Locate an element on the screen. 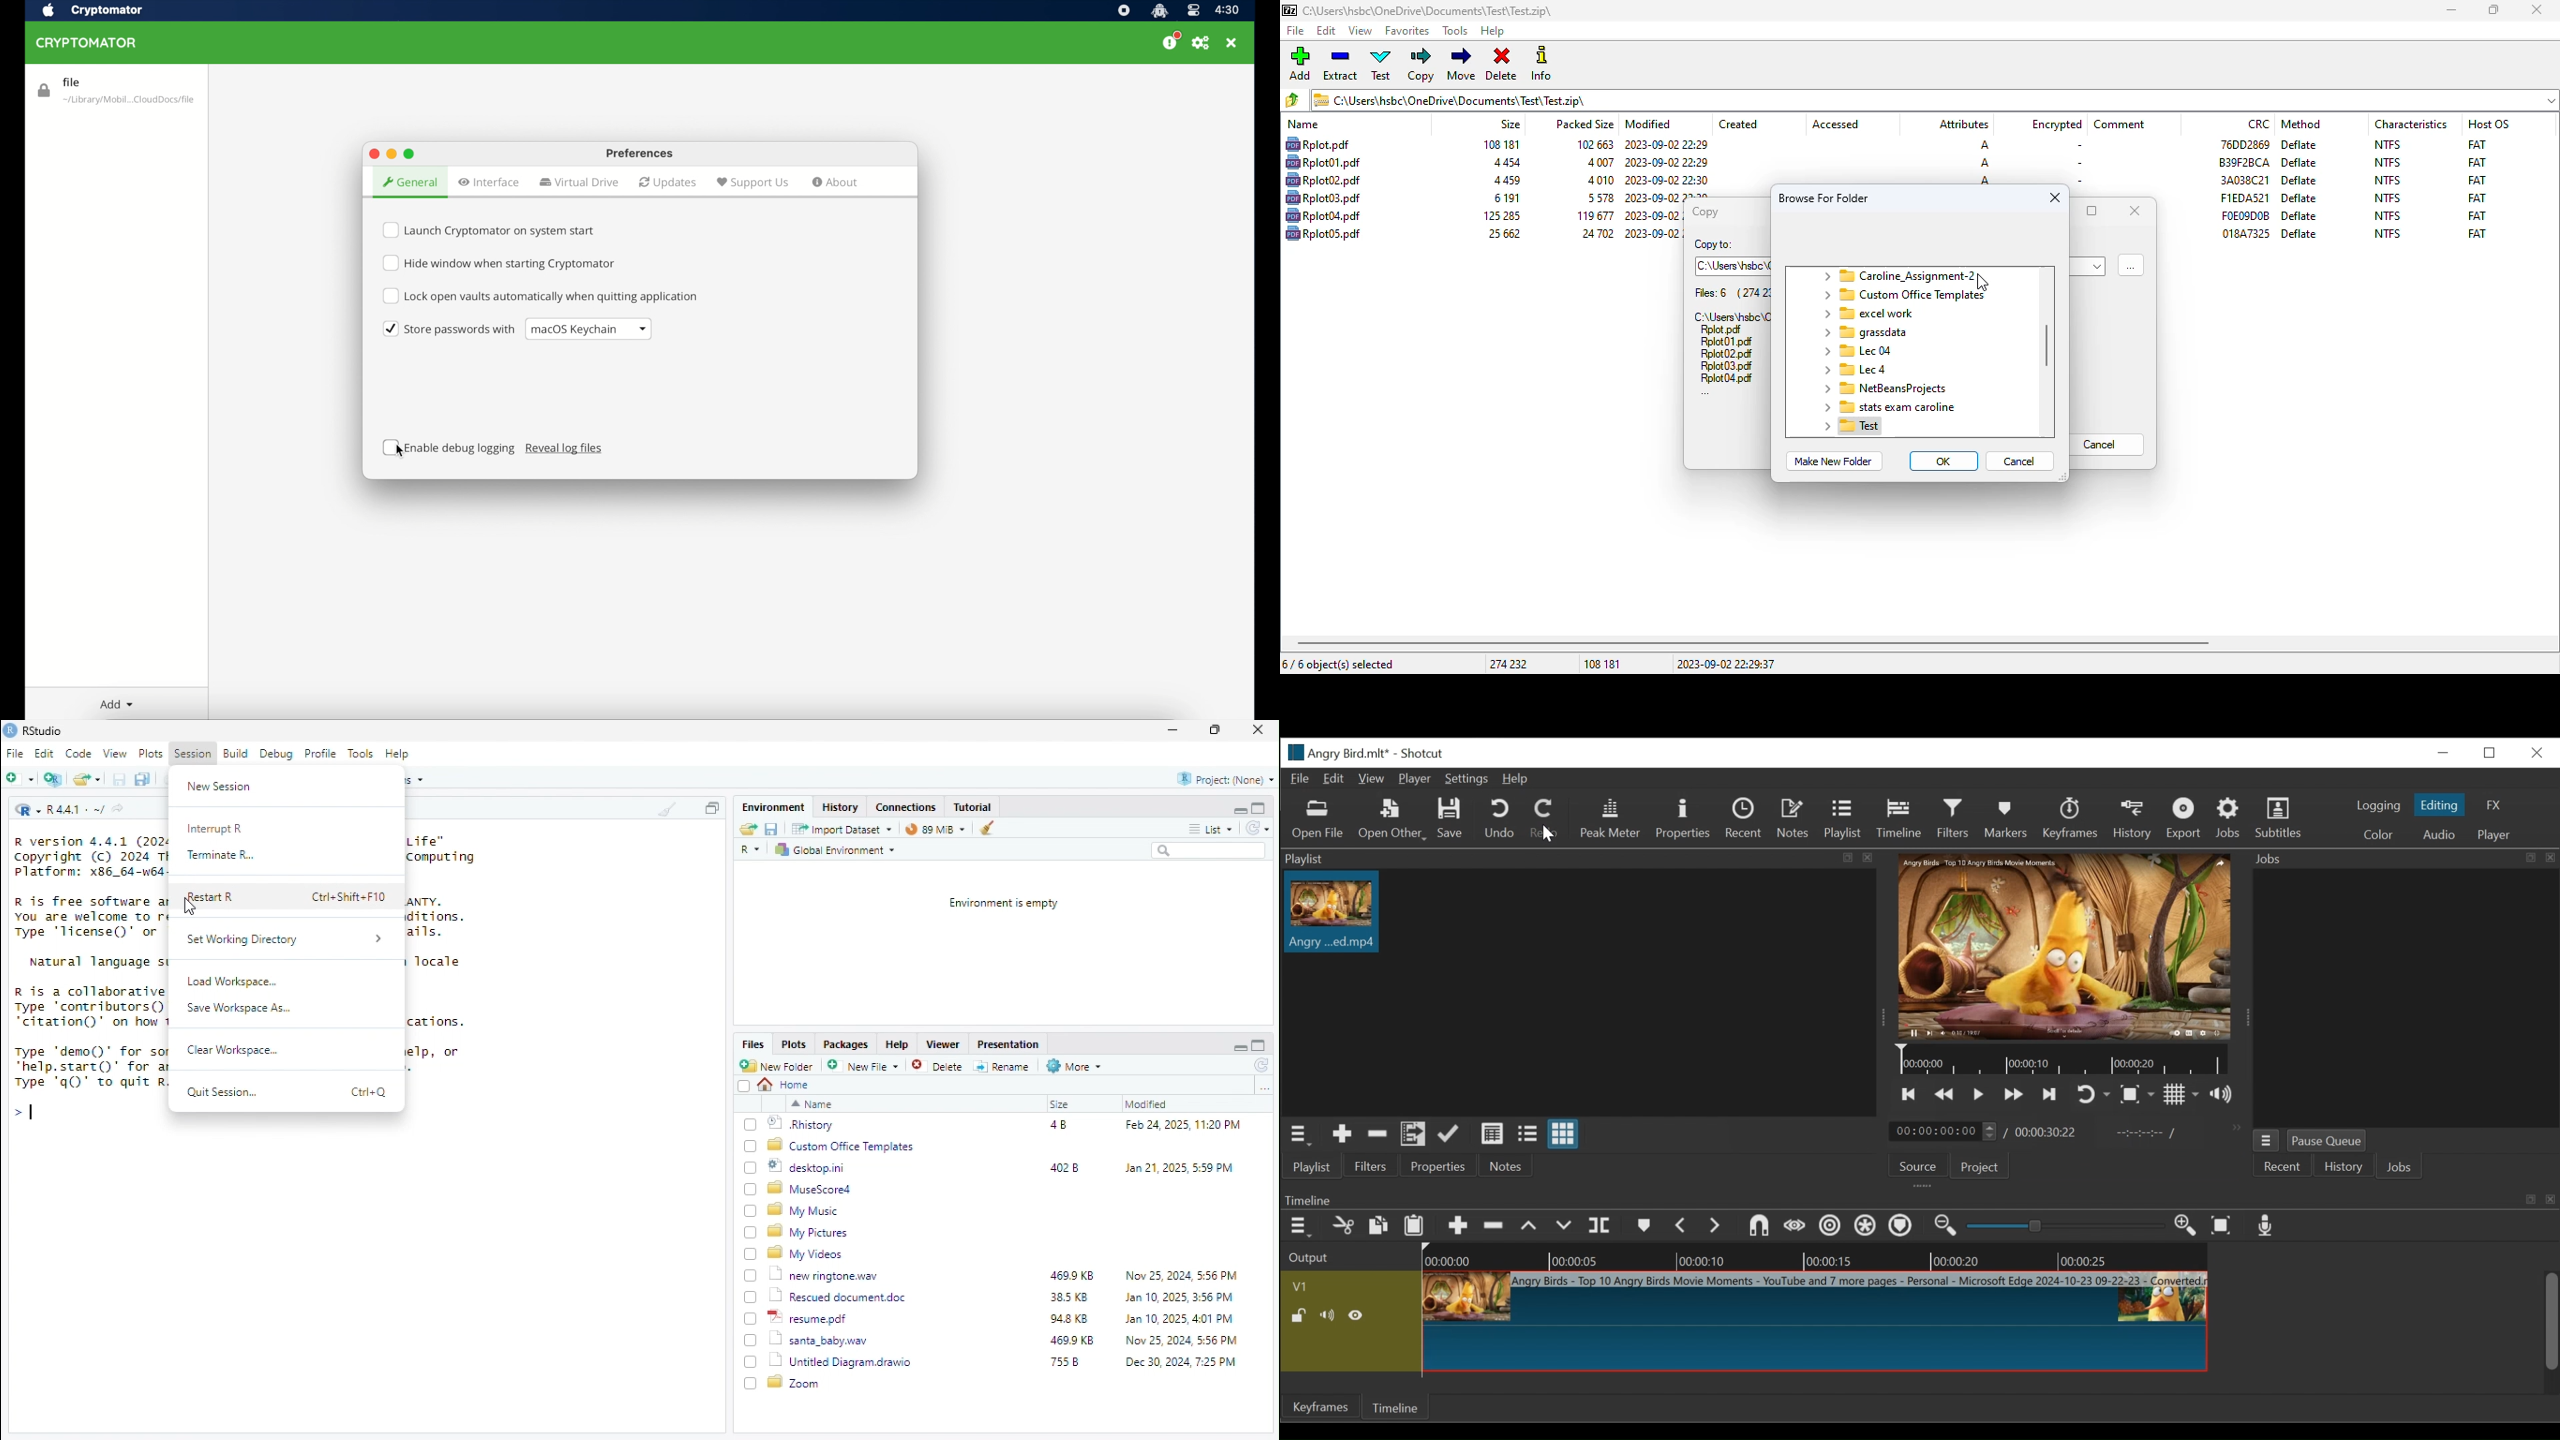  duplicate is located at coordinates (143, 779).